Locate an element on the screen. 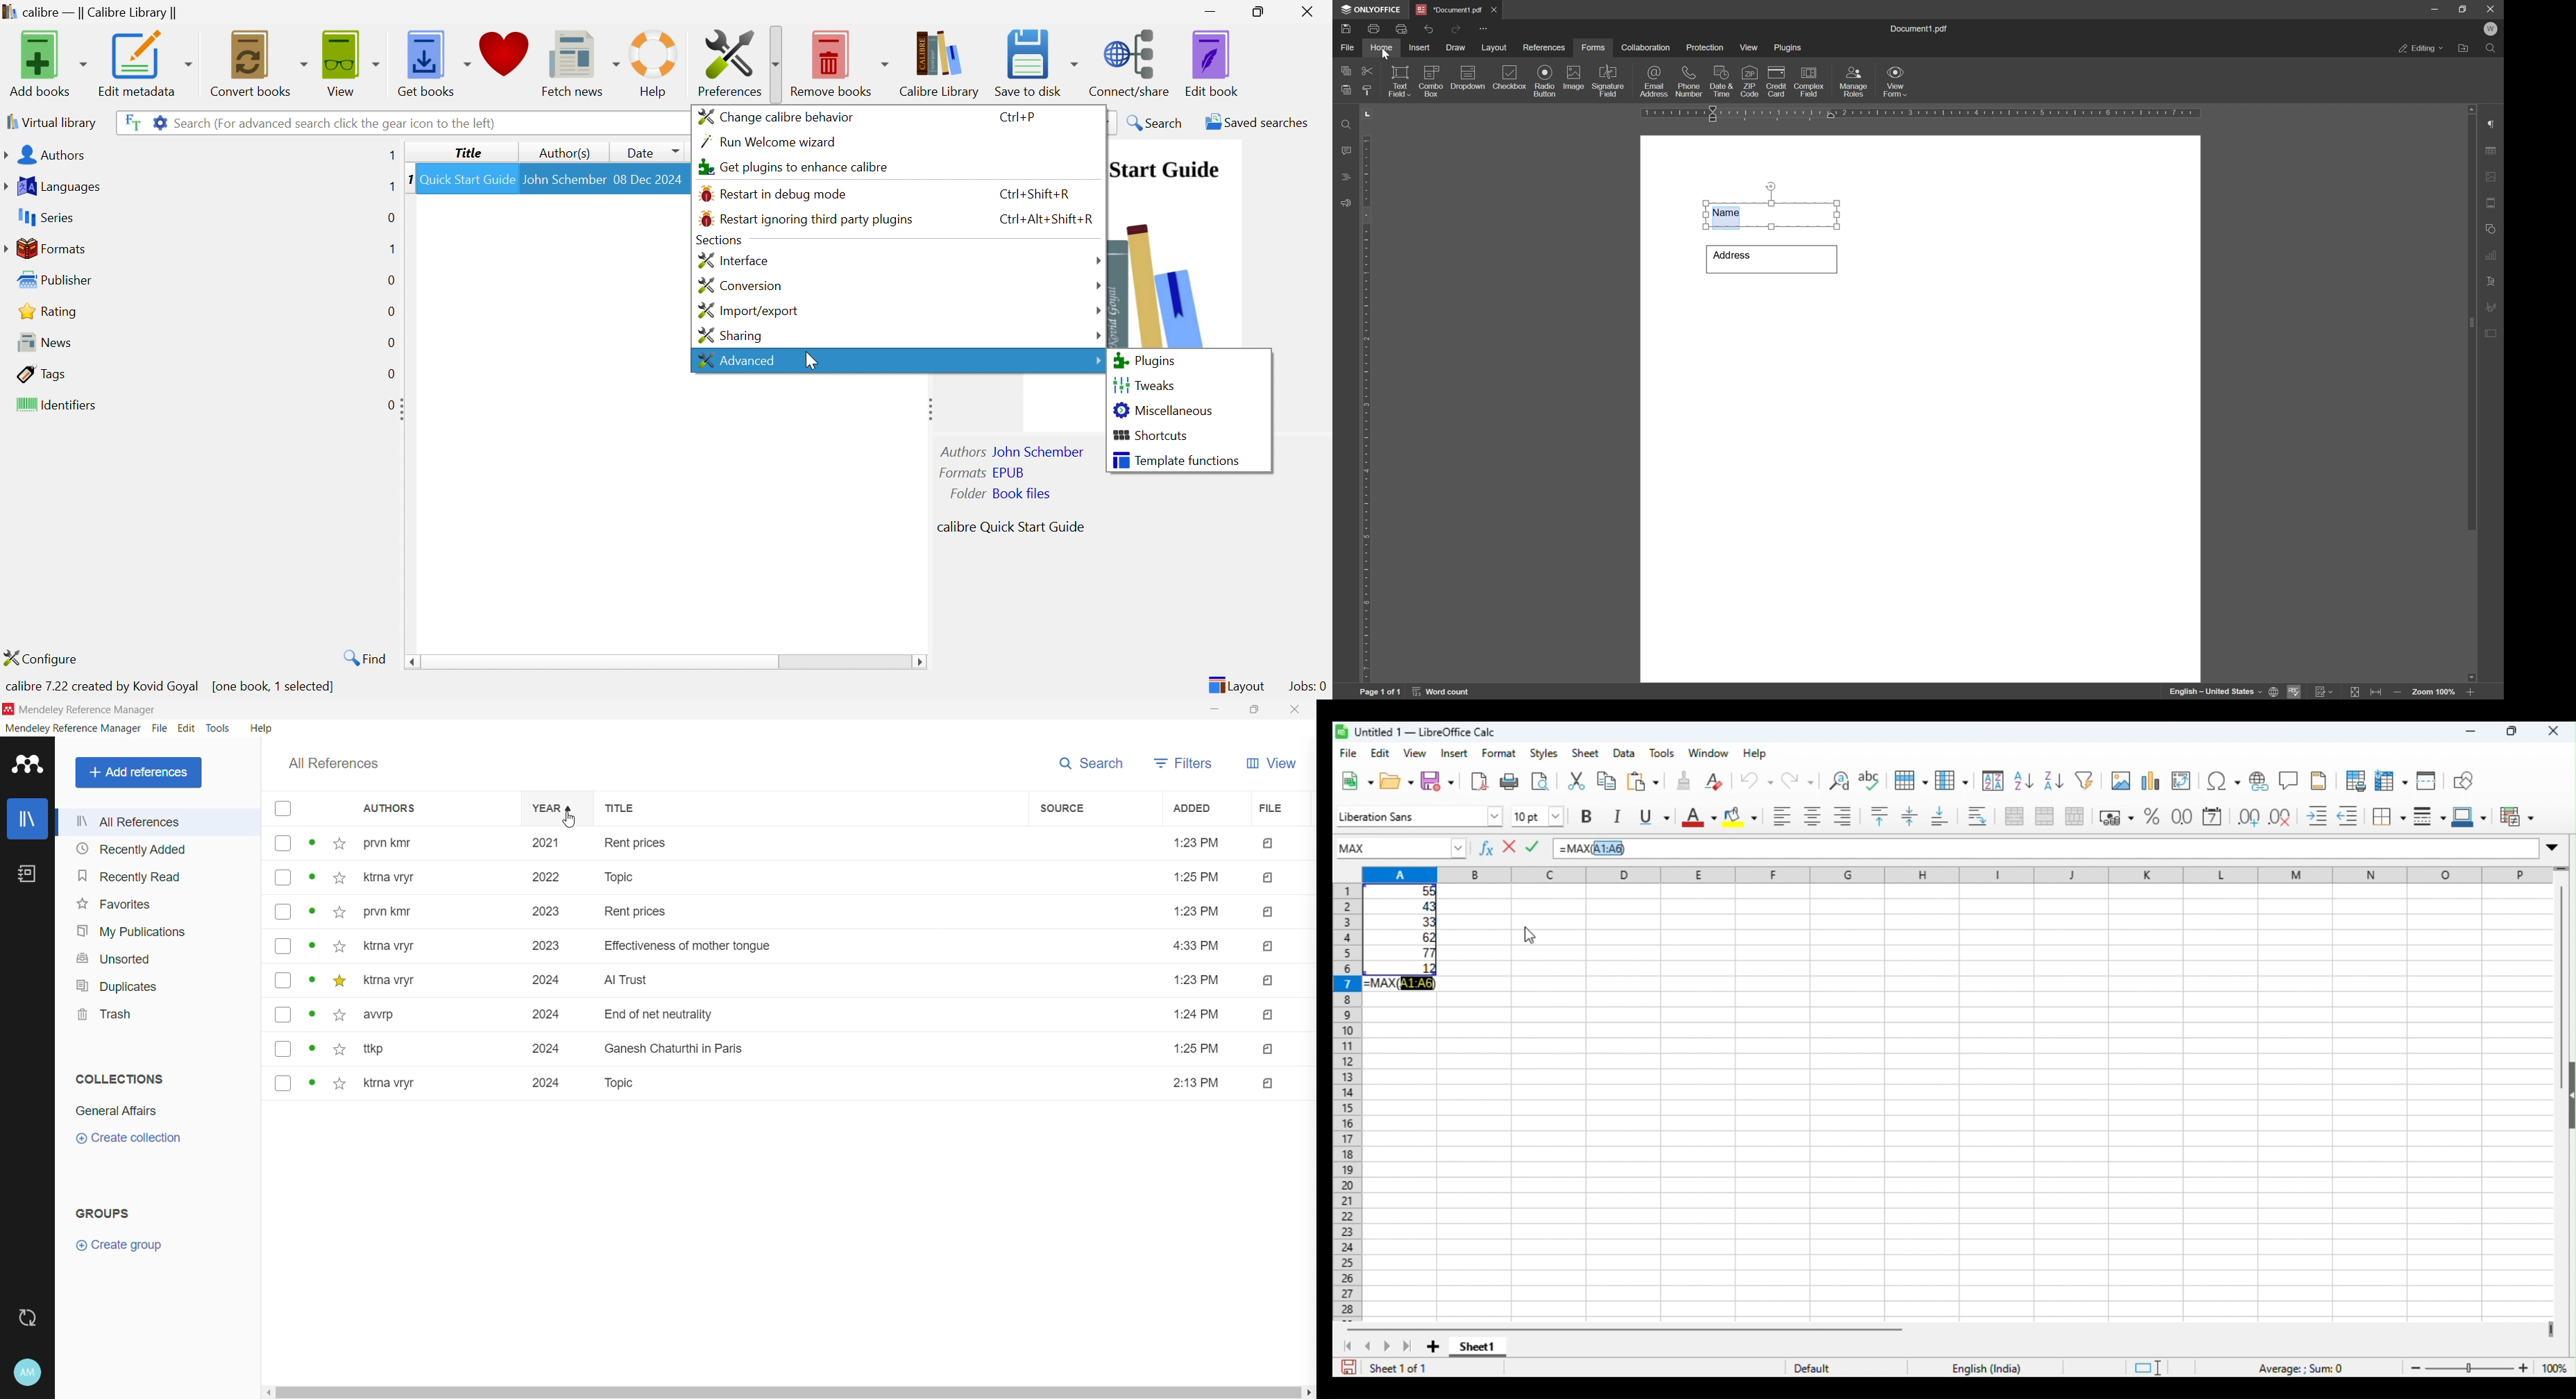 This screenshot has width=2576, height=1400. Image is located at coordinates (1160, 280).